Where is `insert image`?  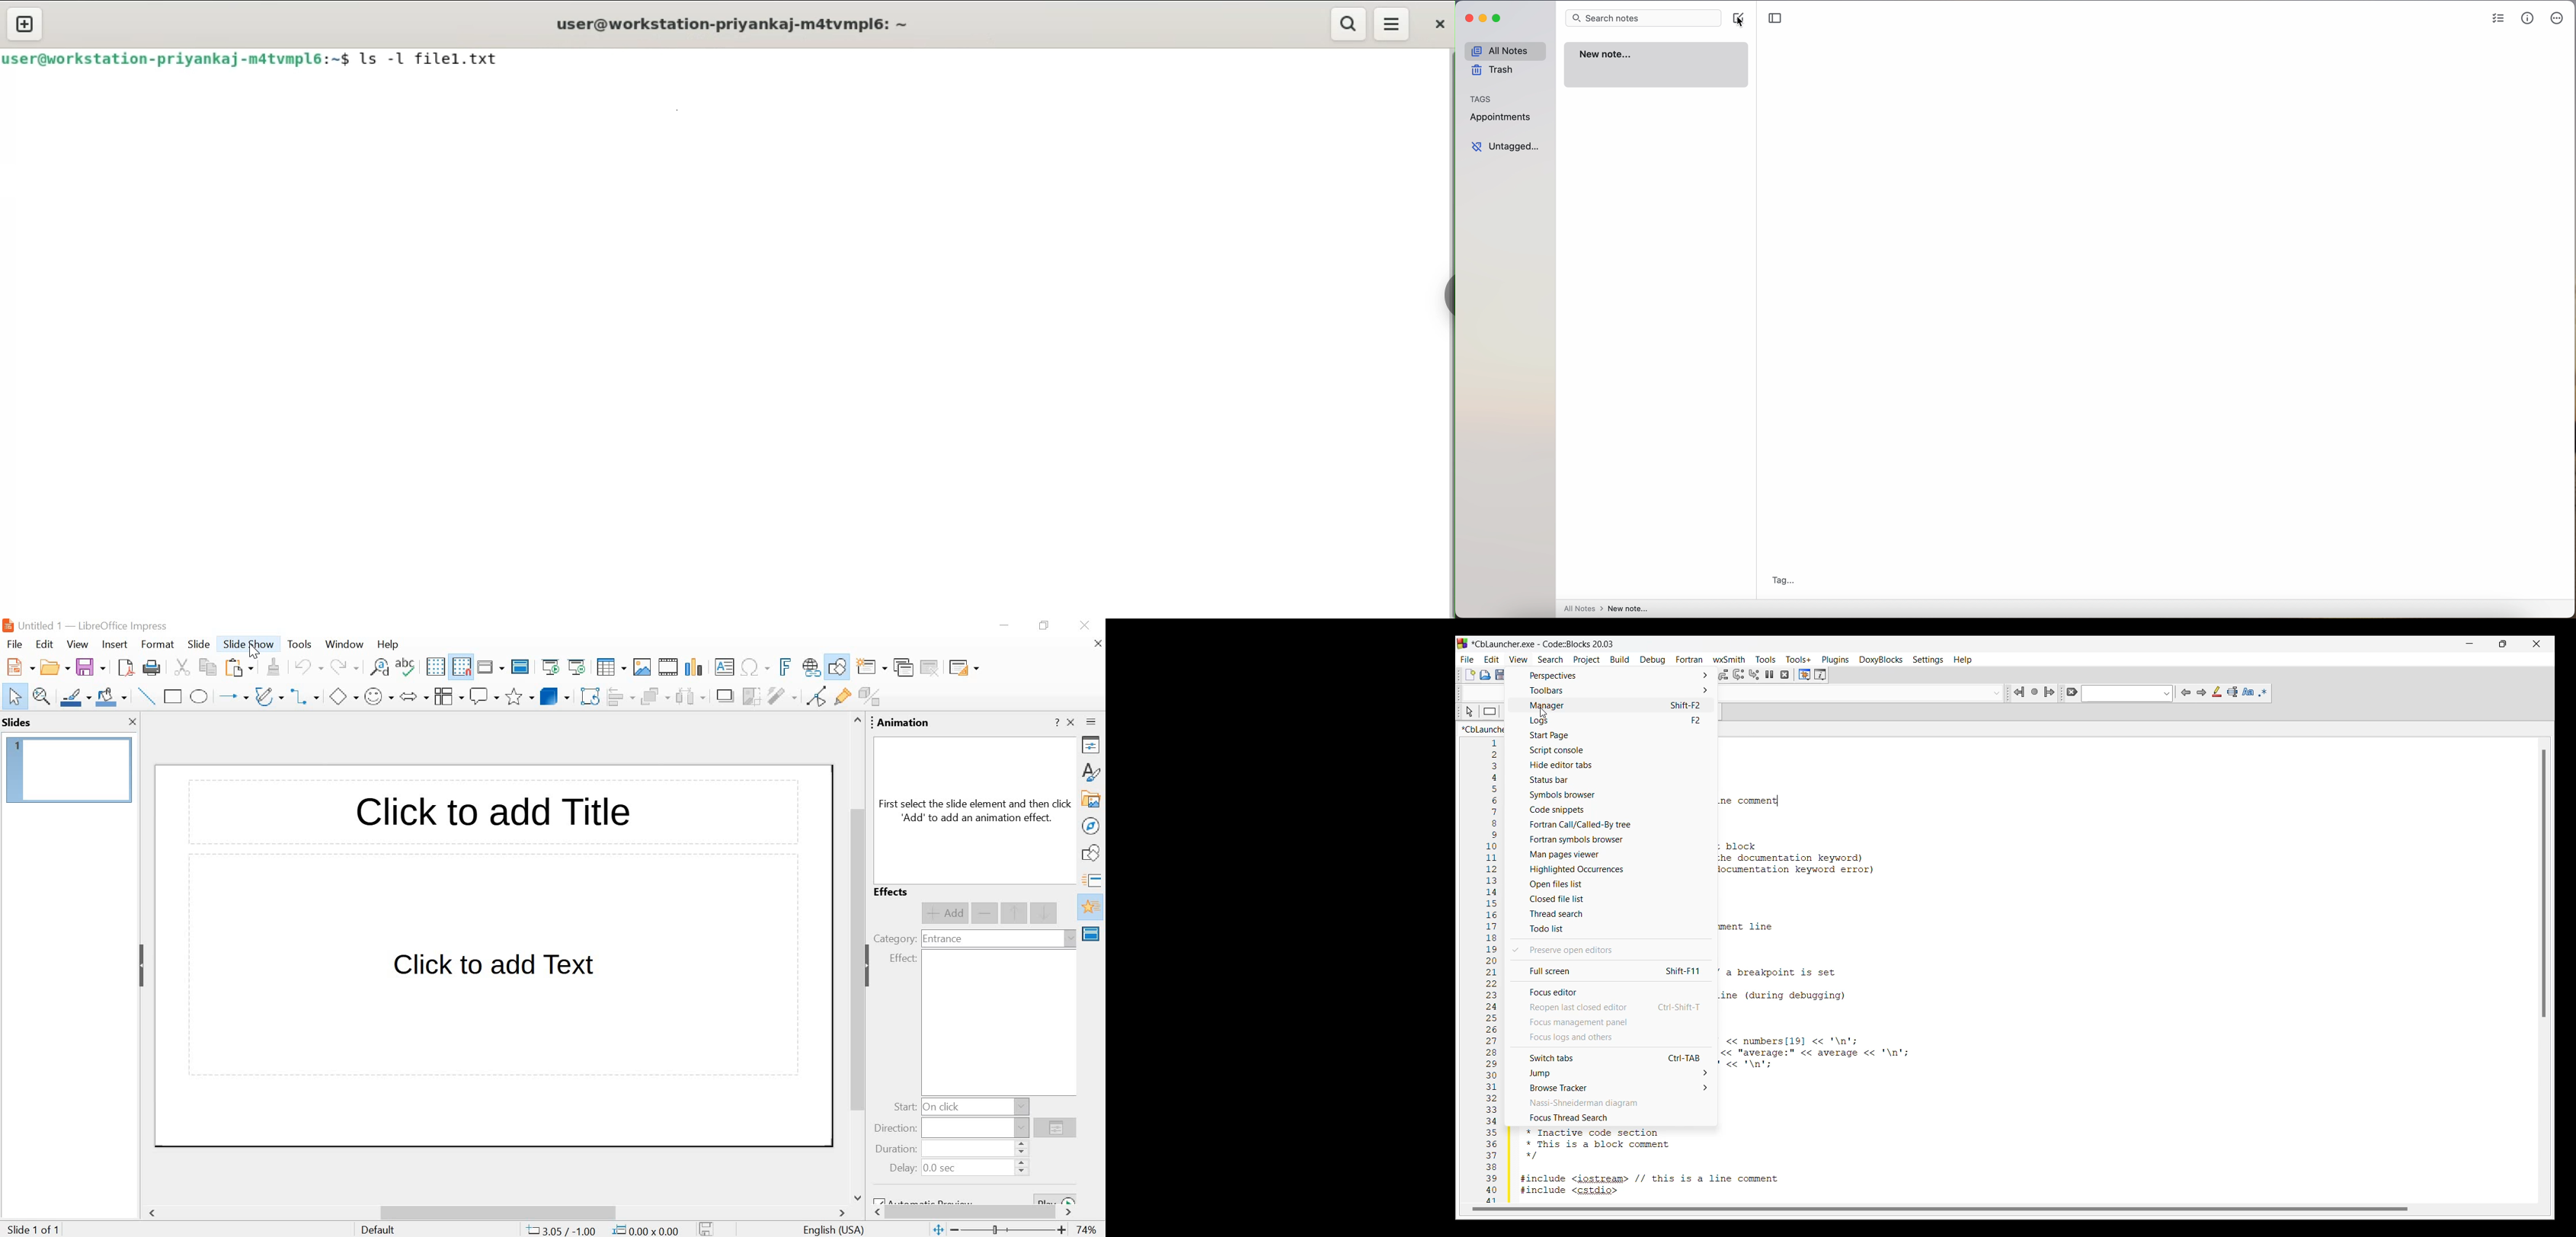
insert image is located at coordinates (642, 667).